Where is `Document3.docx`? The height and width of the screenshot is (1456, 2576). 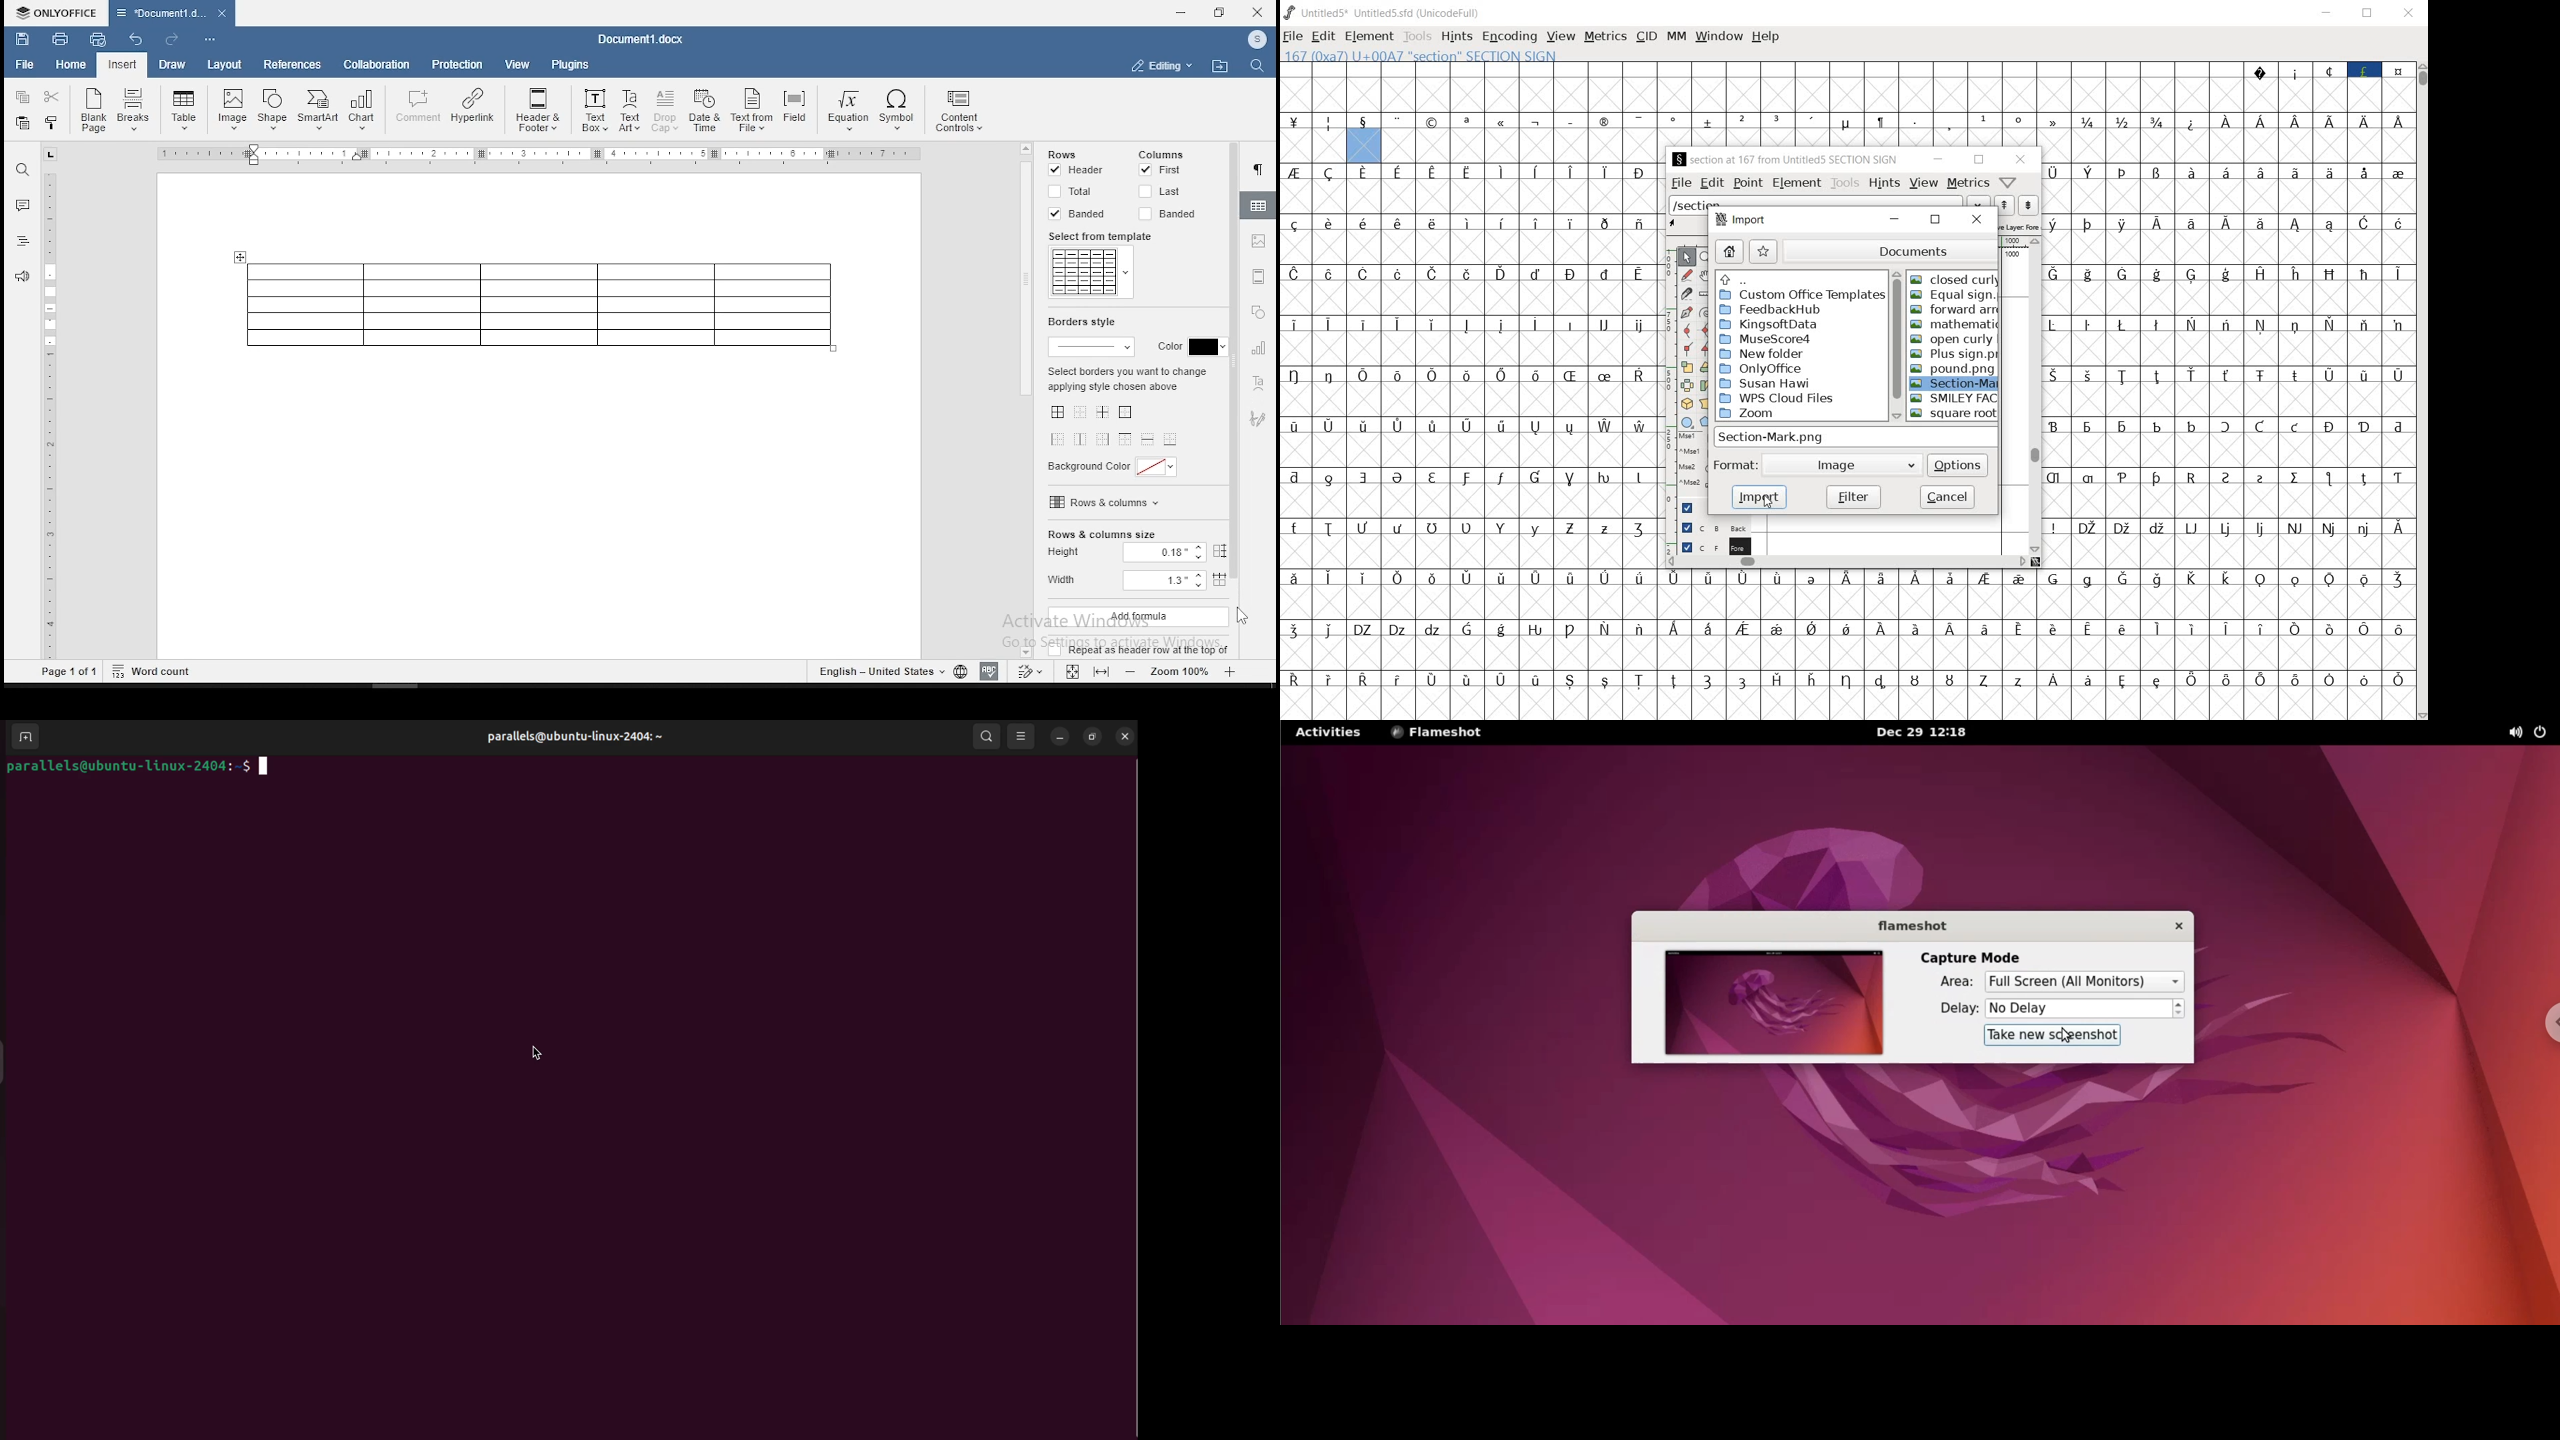 Document3.docx is located at coordinates (171, 13).